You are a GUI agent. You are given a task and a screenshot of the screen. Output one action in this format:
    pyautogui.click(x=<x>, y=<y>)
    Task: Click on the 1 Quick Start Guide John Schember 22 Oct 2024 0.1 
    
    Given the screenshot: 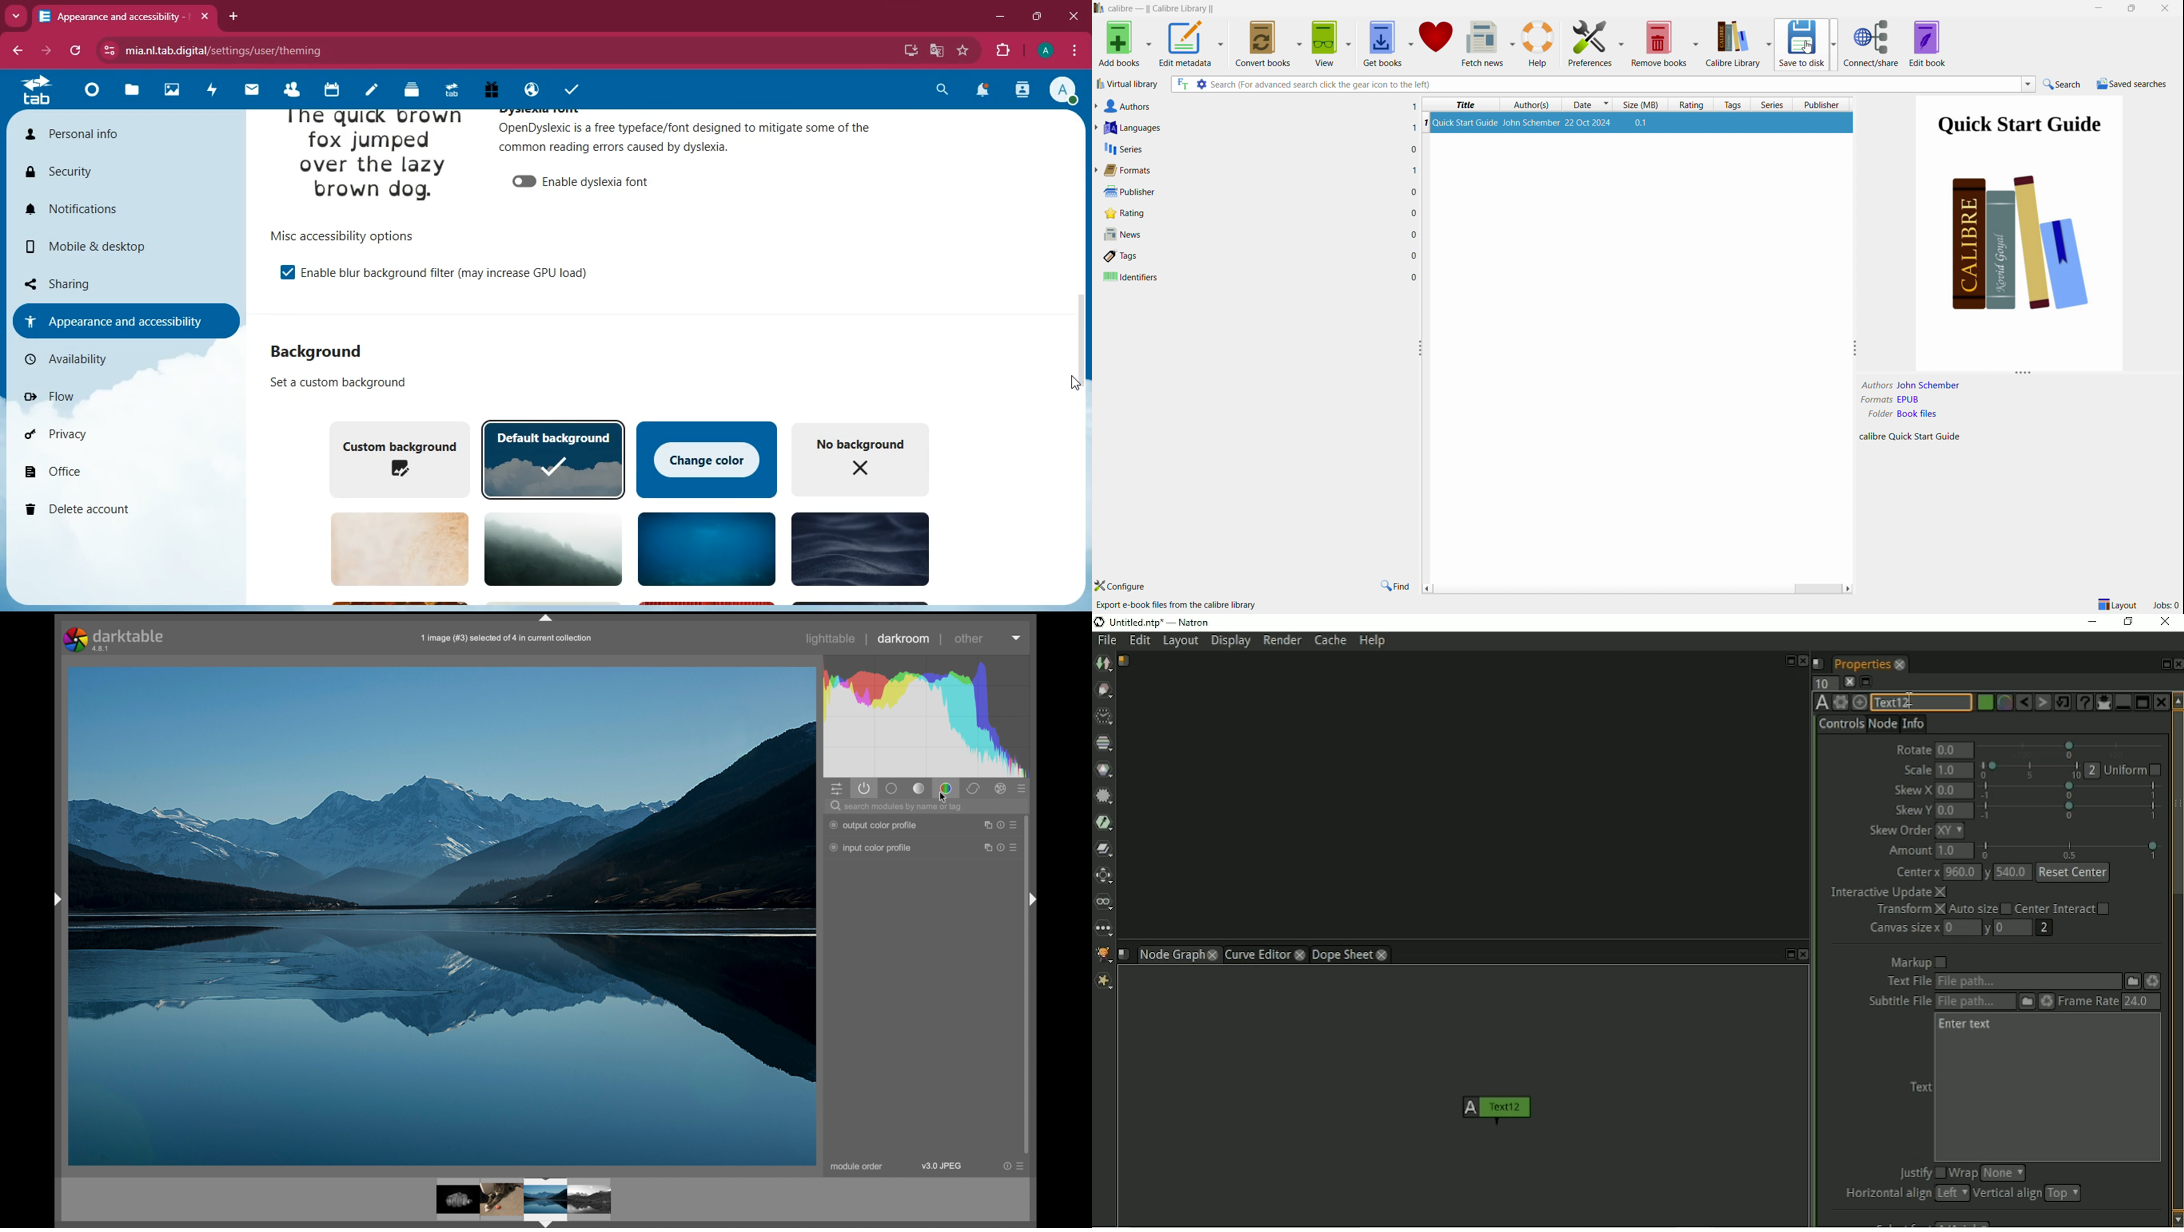 What is the action you would take?
    pyautogui.click(x=1639, y=124)
    